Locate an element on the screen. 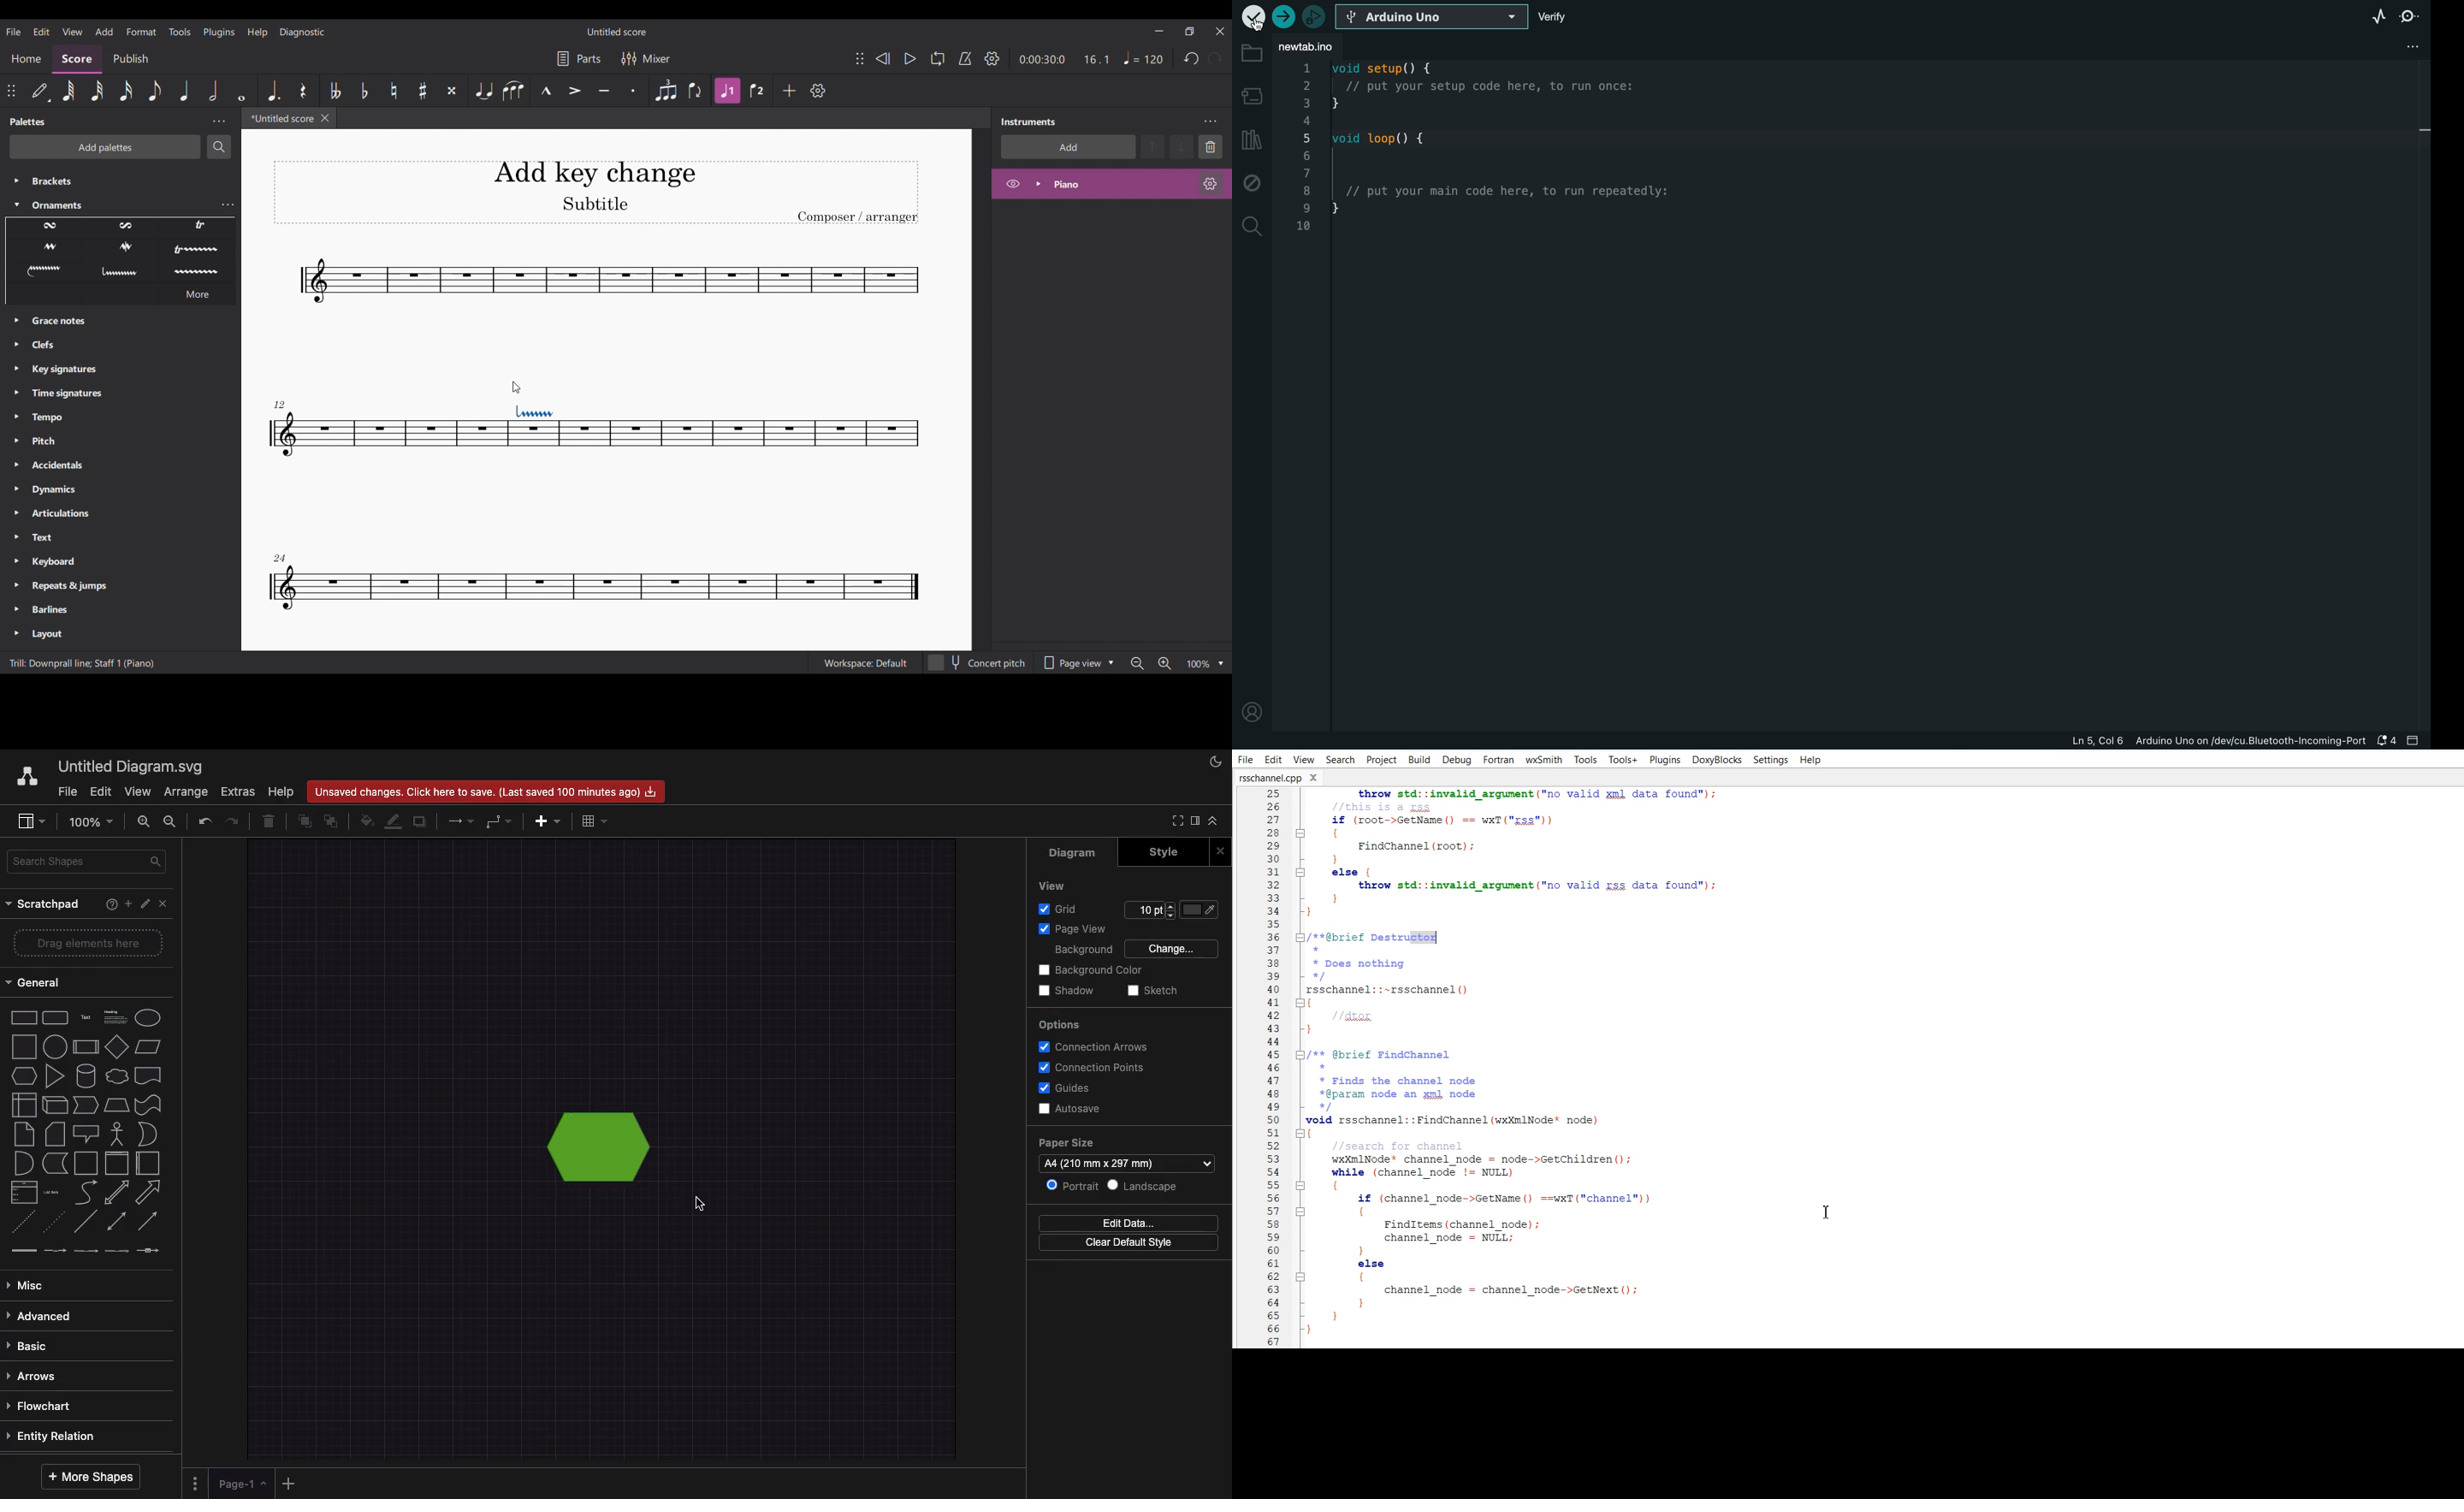  Rewind is located at coordinates (883, 58).